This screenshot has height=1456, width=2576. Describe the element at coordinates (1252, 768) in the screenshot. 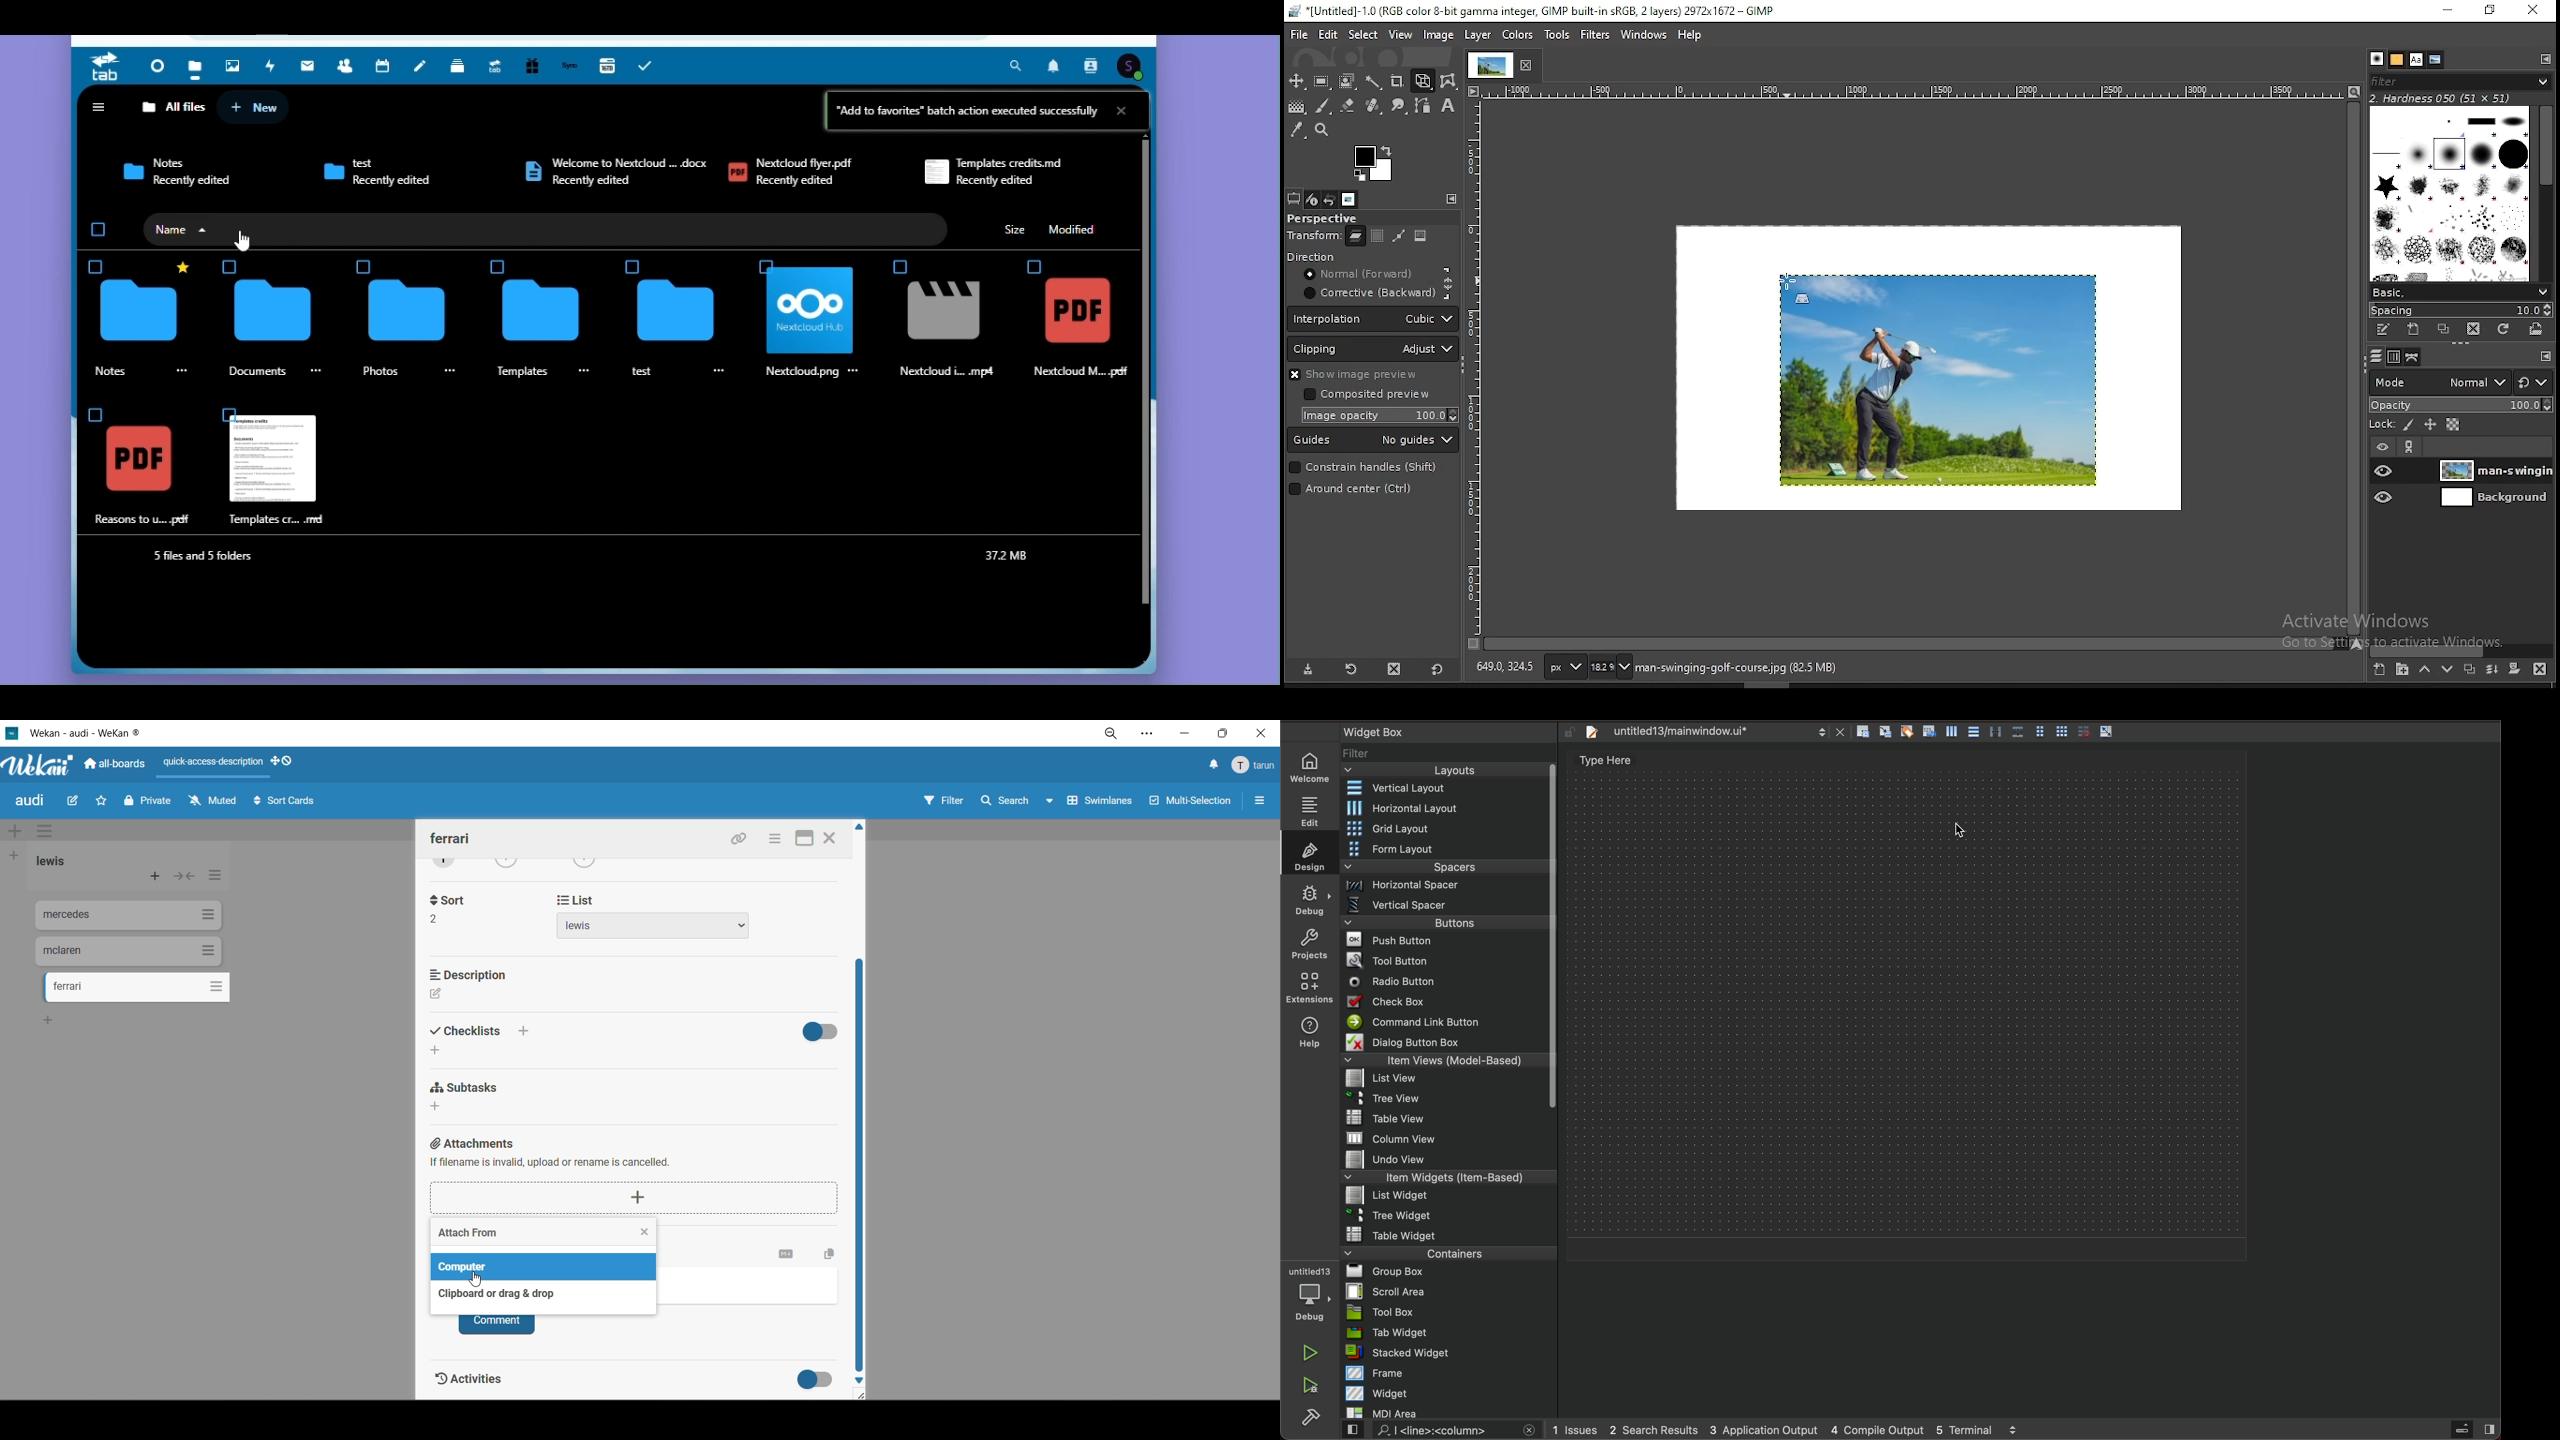

I see `menu` at that location.